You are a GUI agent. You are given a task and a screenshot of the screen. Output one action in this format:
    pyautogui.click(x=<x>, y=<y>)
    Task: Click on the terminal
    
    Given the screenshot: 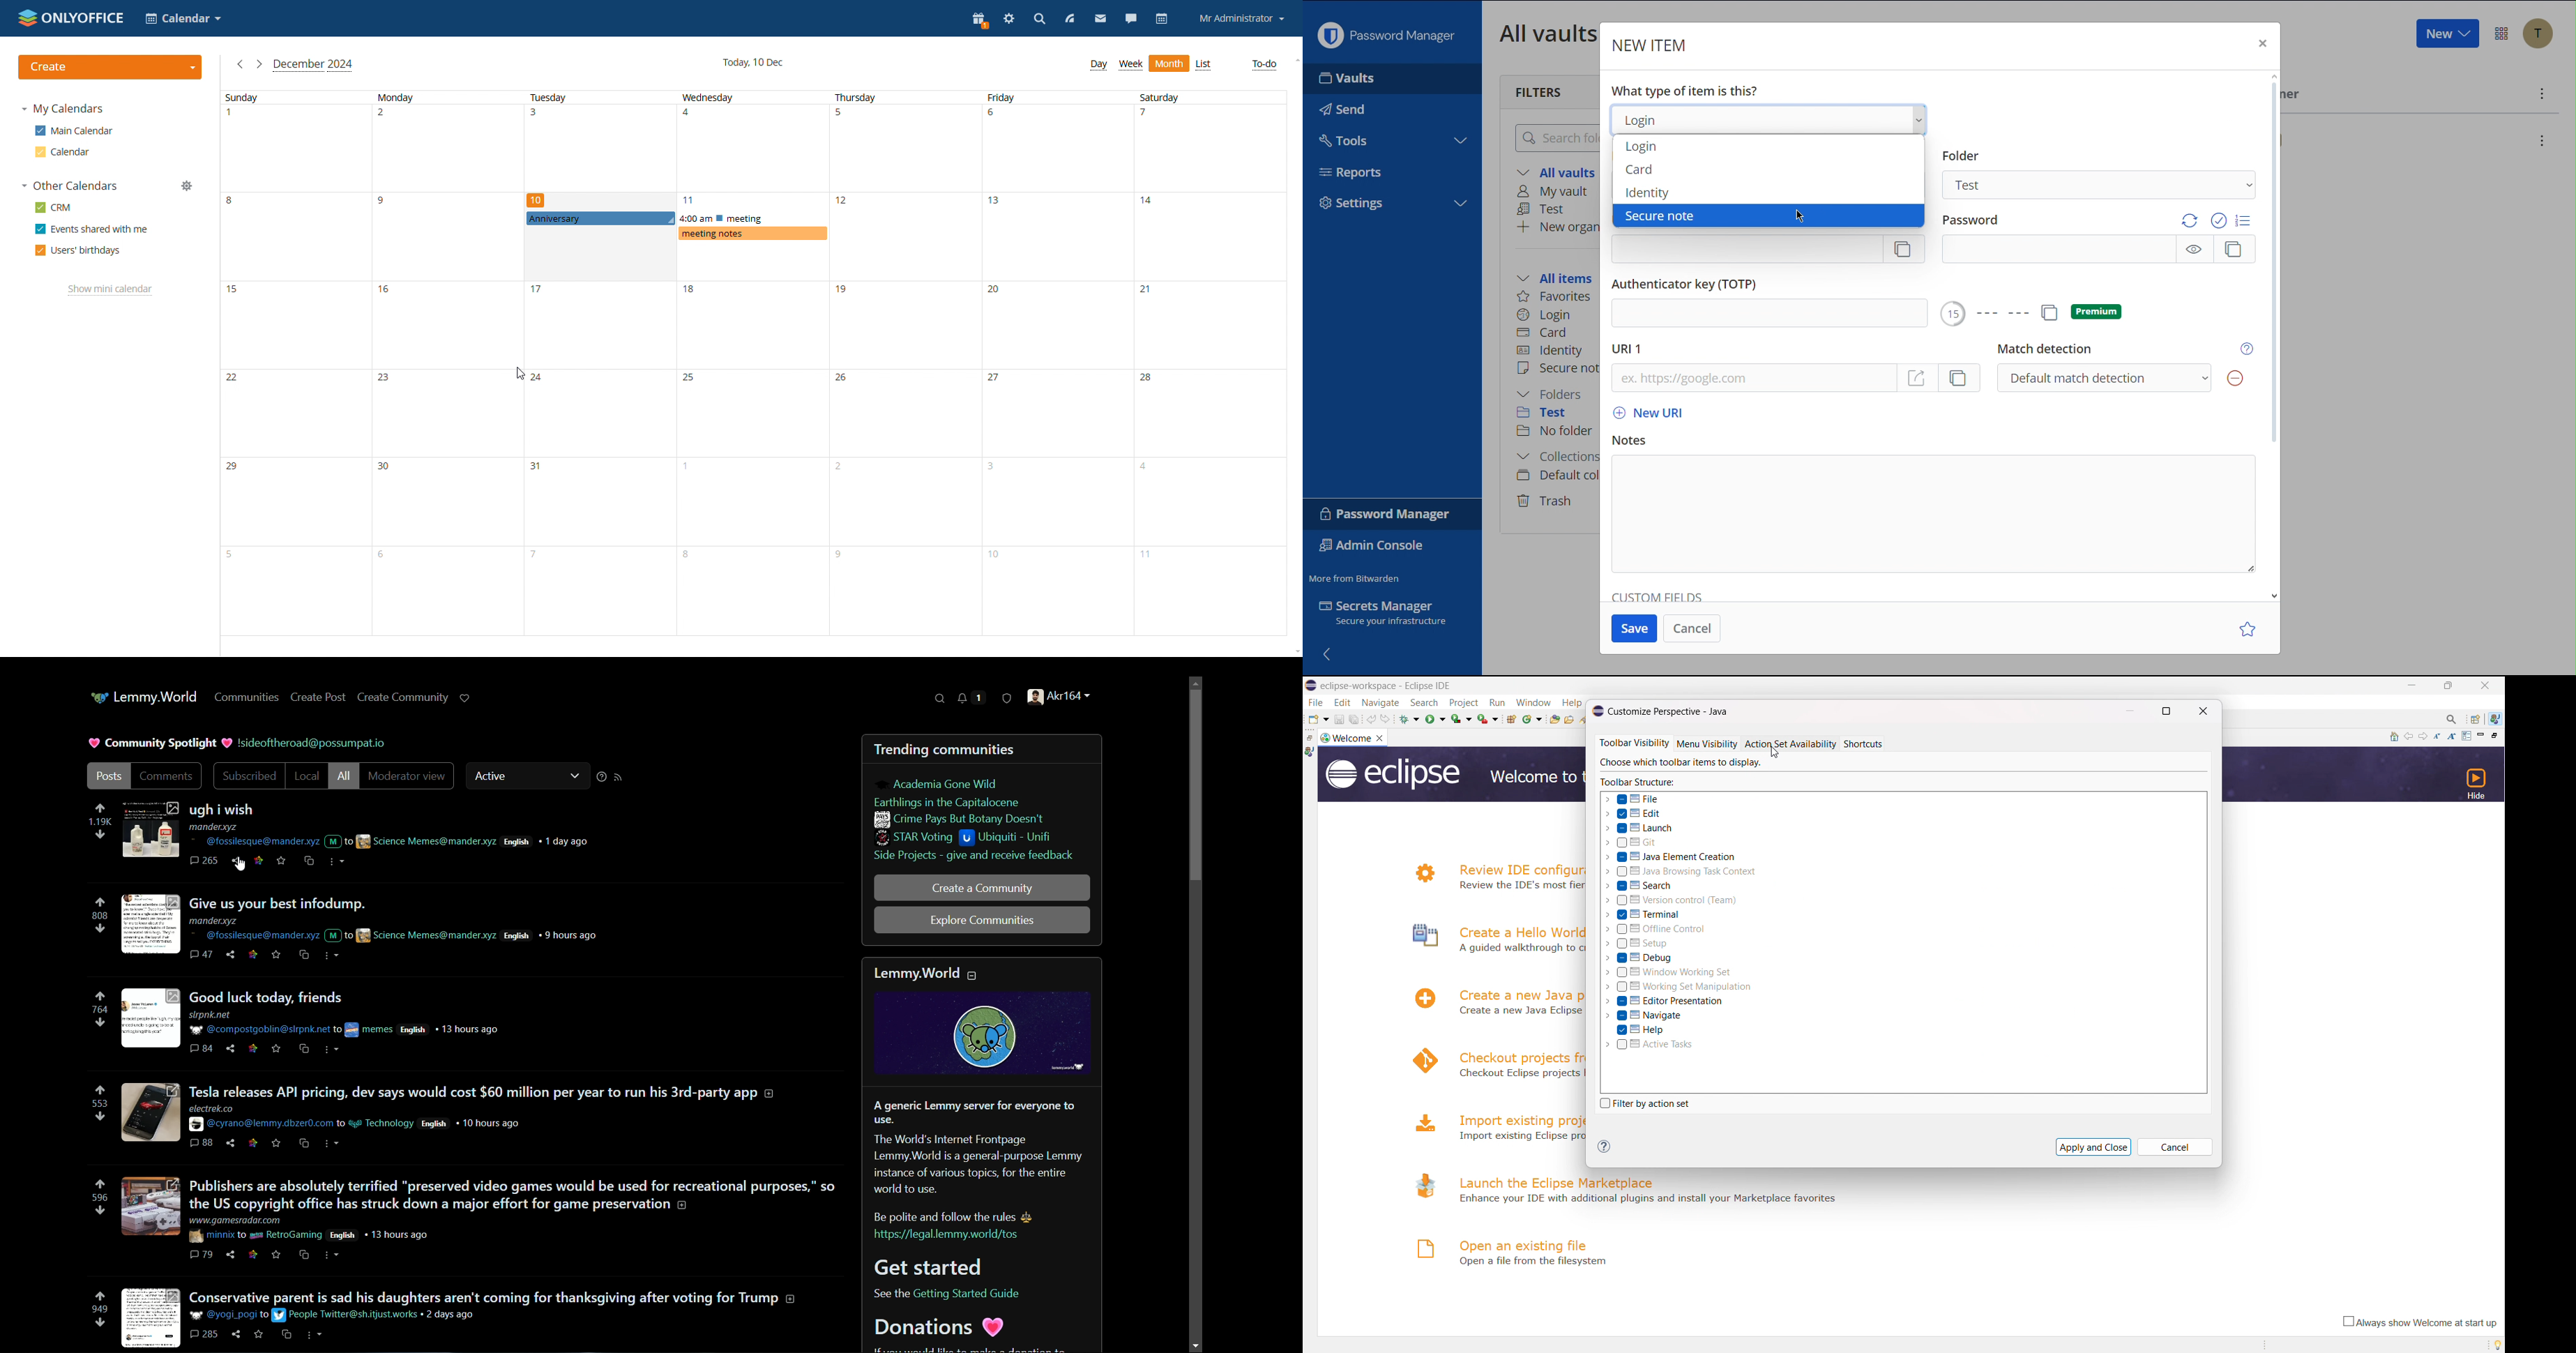 What is the action you would take?
    pyautogui.click(x=1644, y=914)
    